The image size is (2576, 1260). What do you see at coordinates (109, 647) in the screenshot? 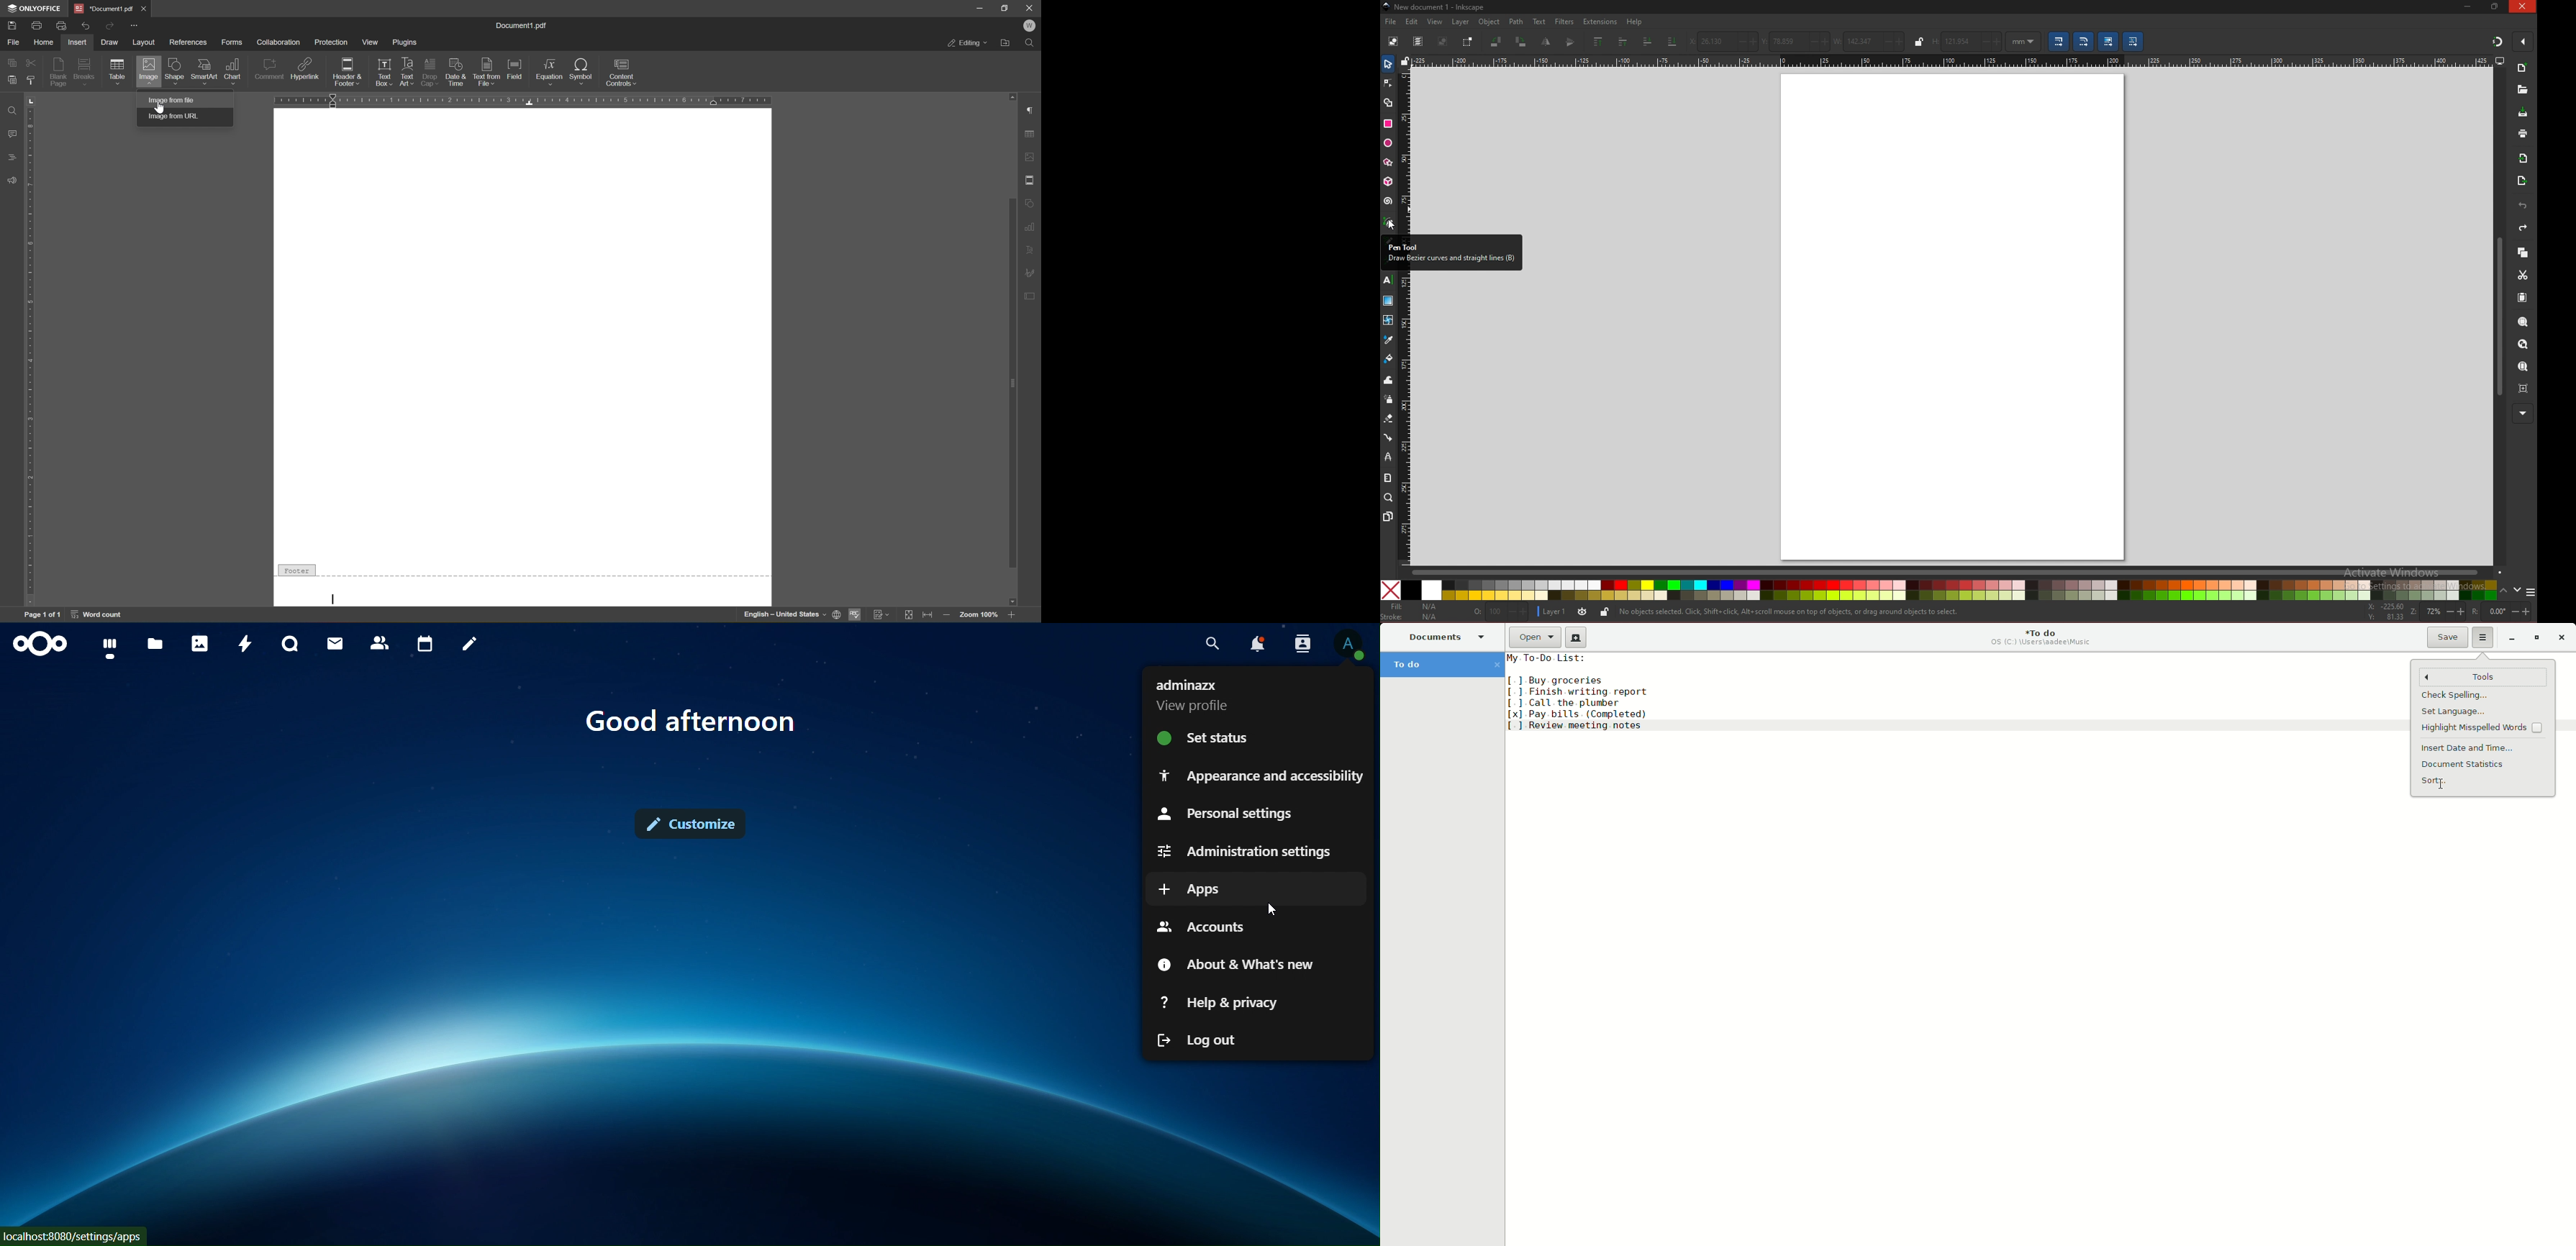
I see `dashboard` at bounding box center [109, 647].